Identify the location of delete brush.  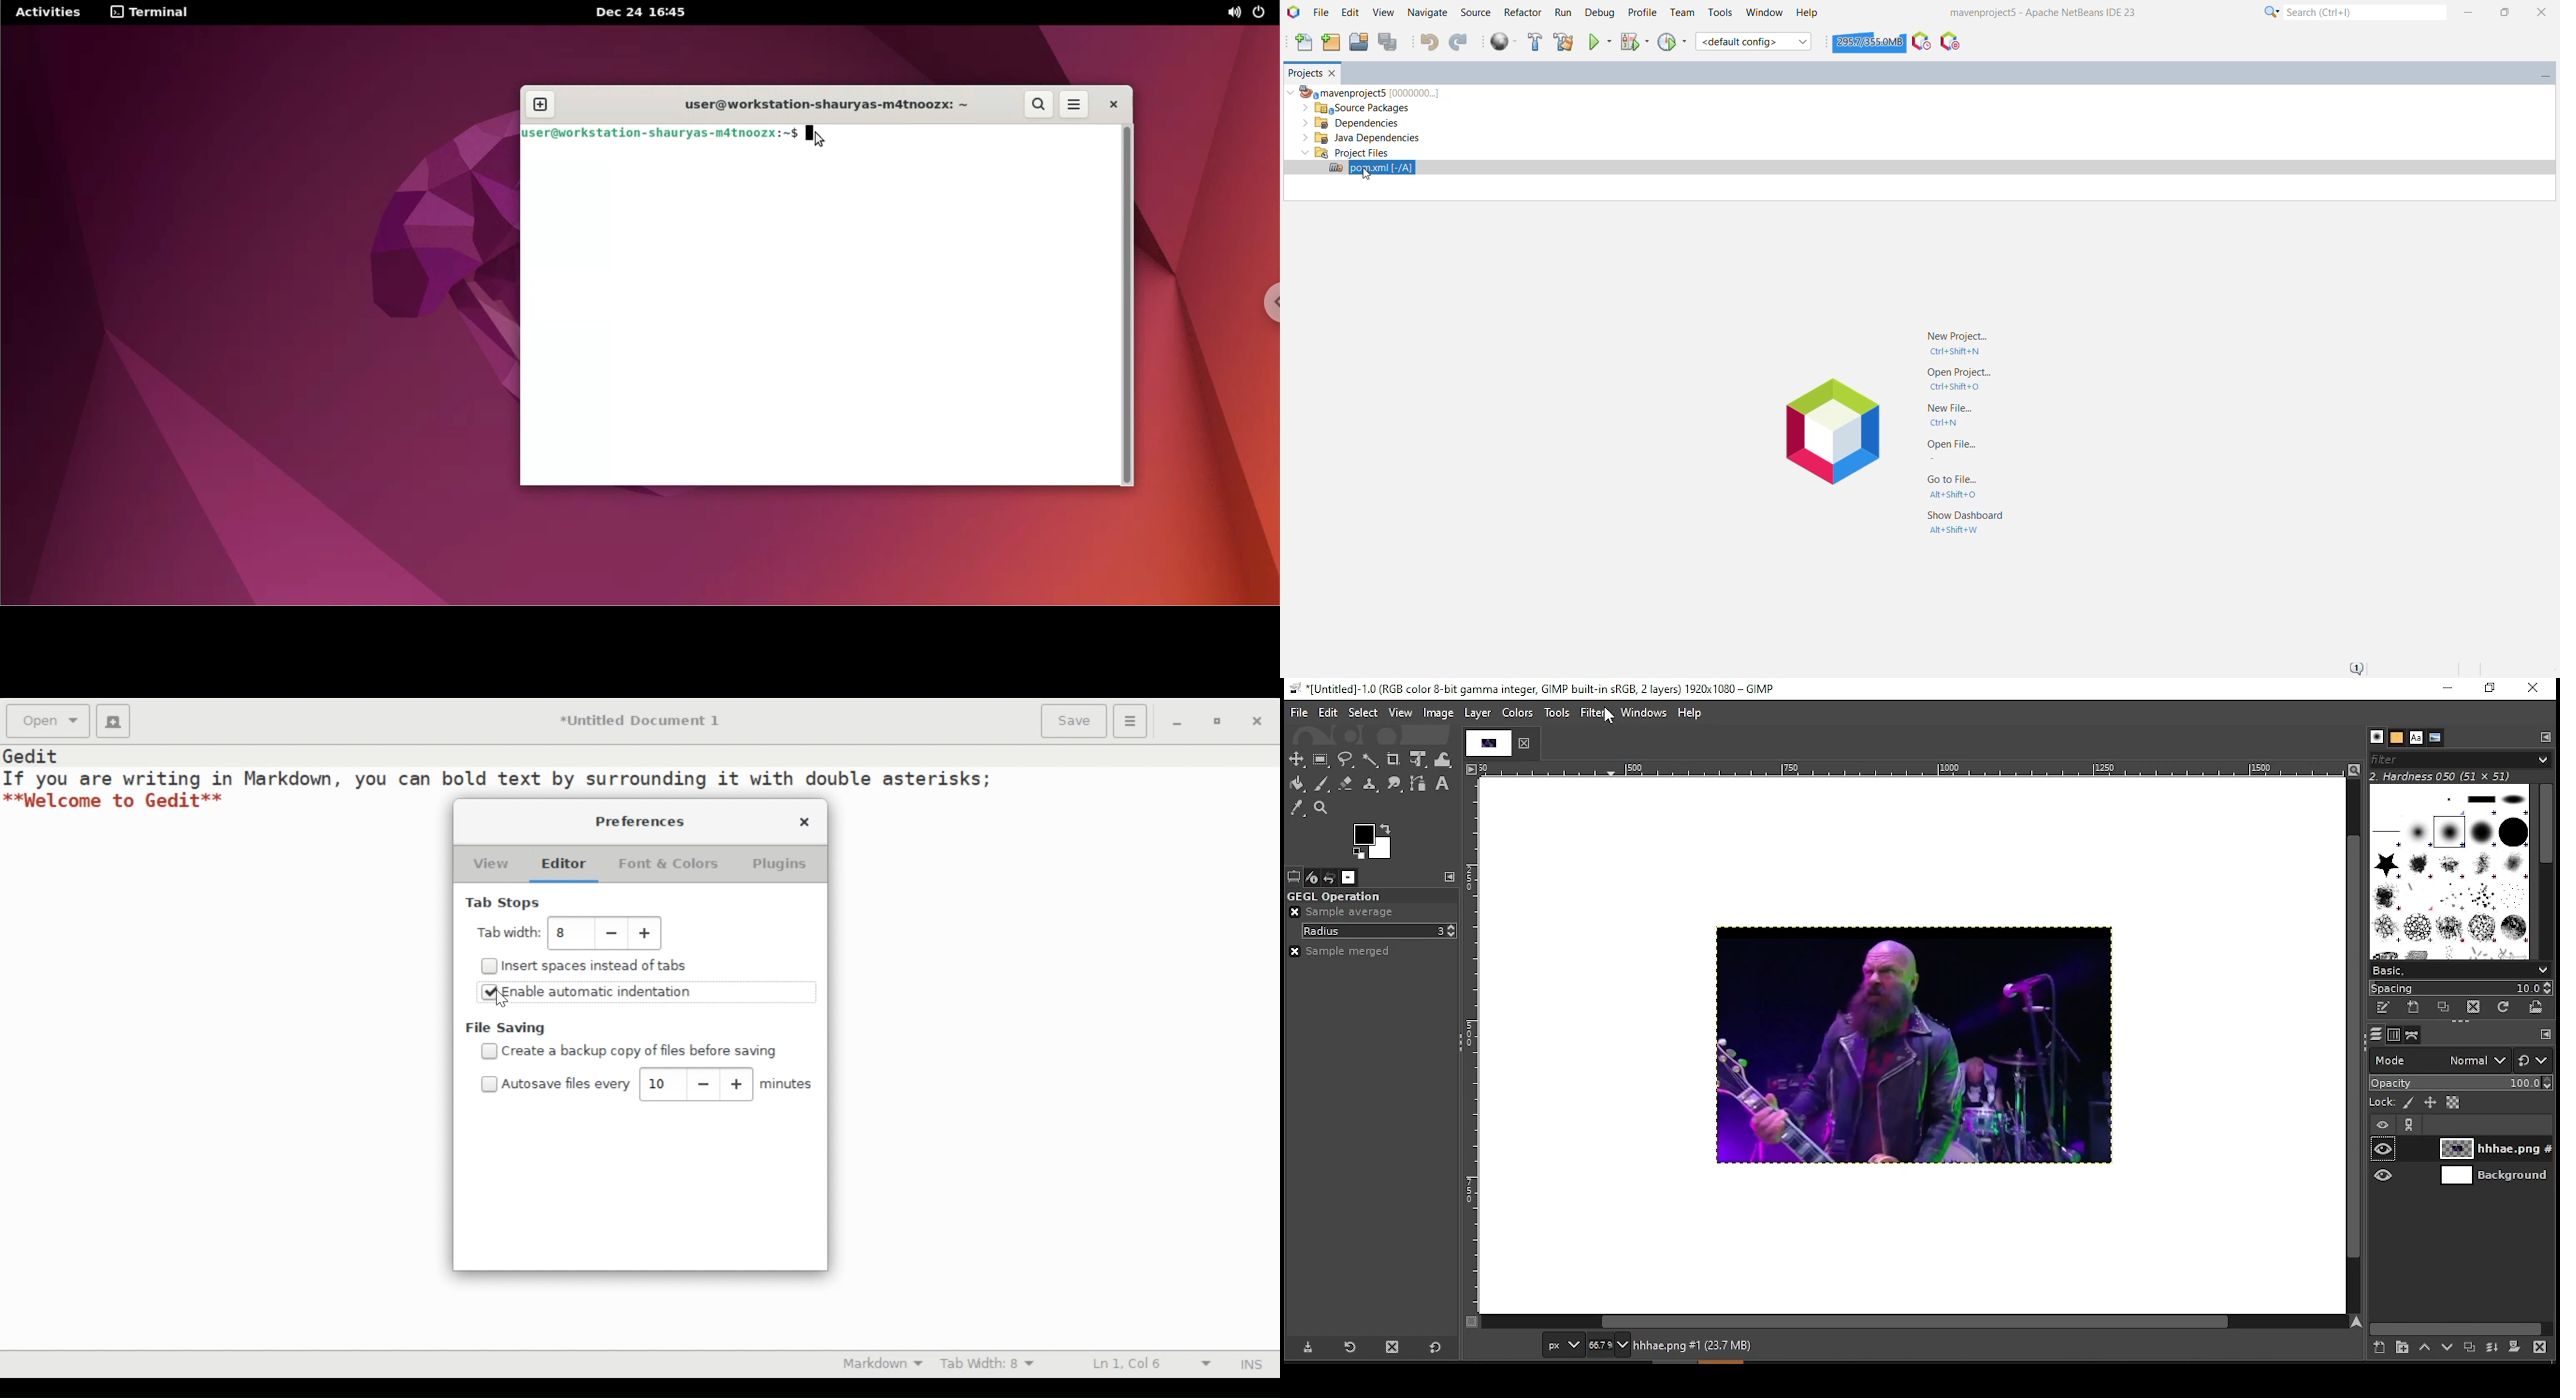
(2477, 1008).